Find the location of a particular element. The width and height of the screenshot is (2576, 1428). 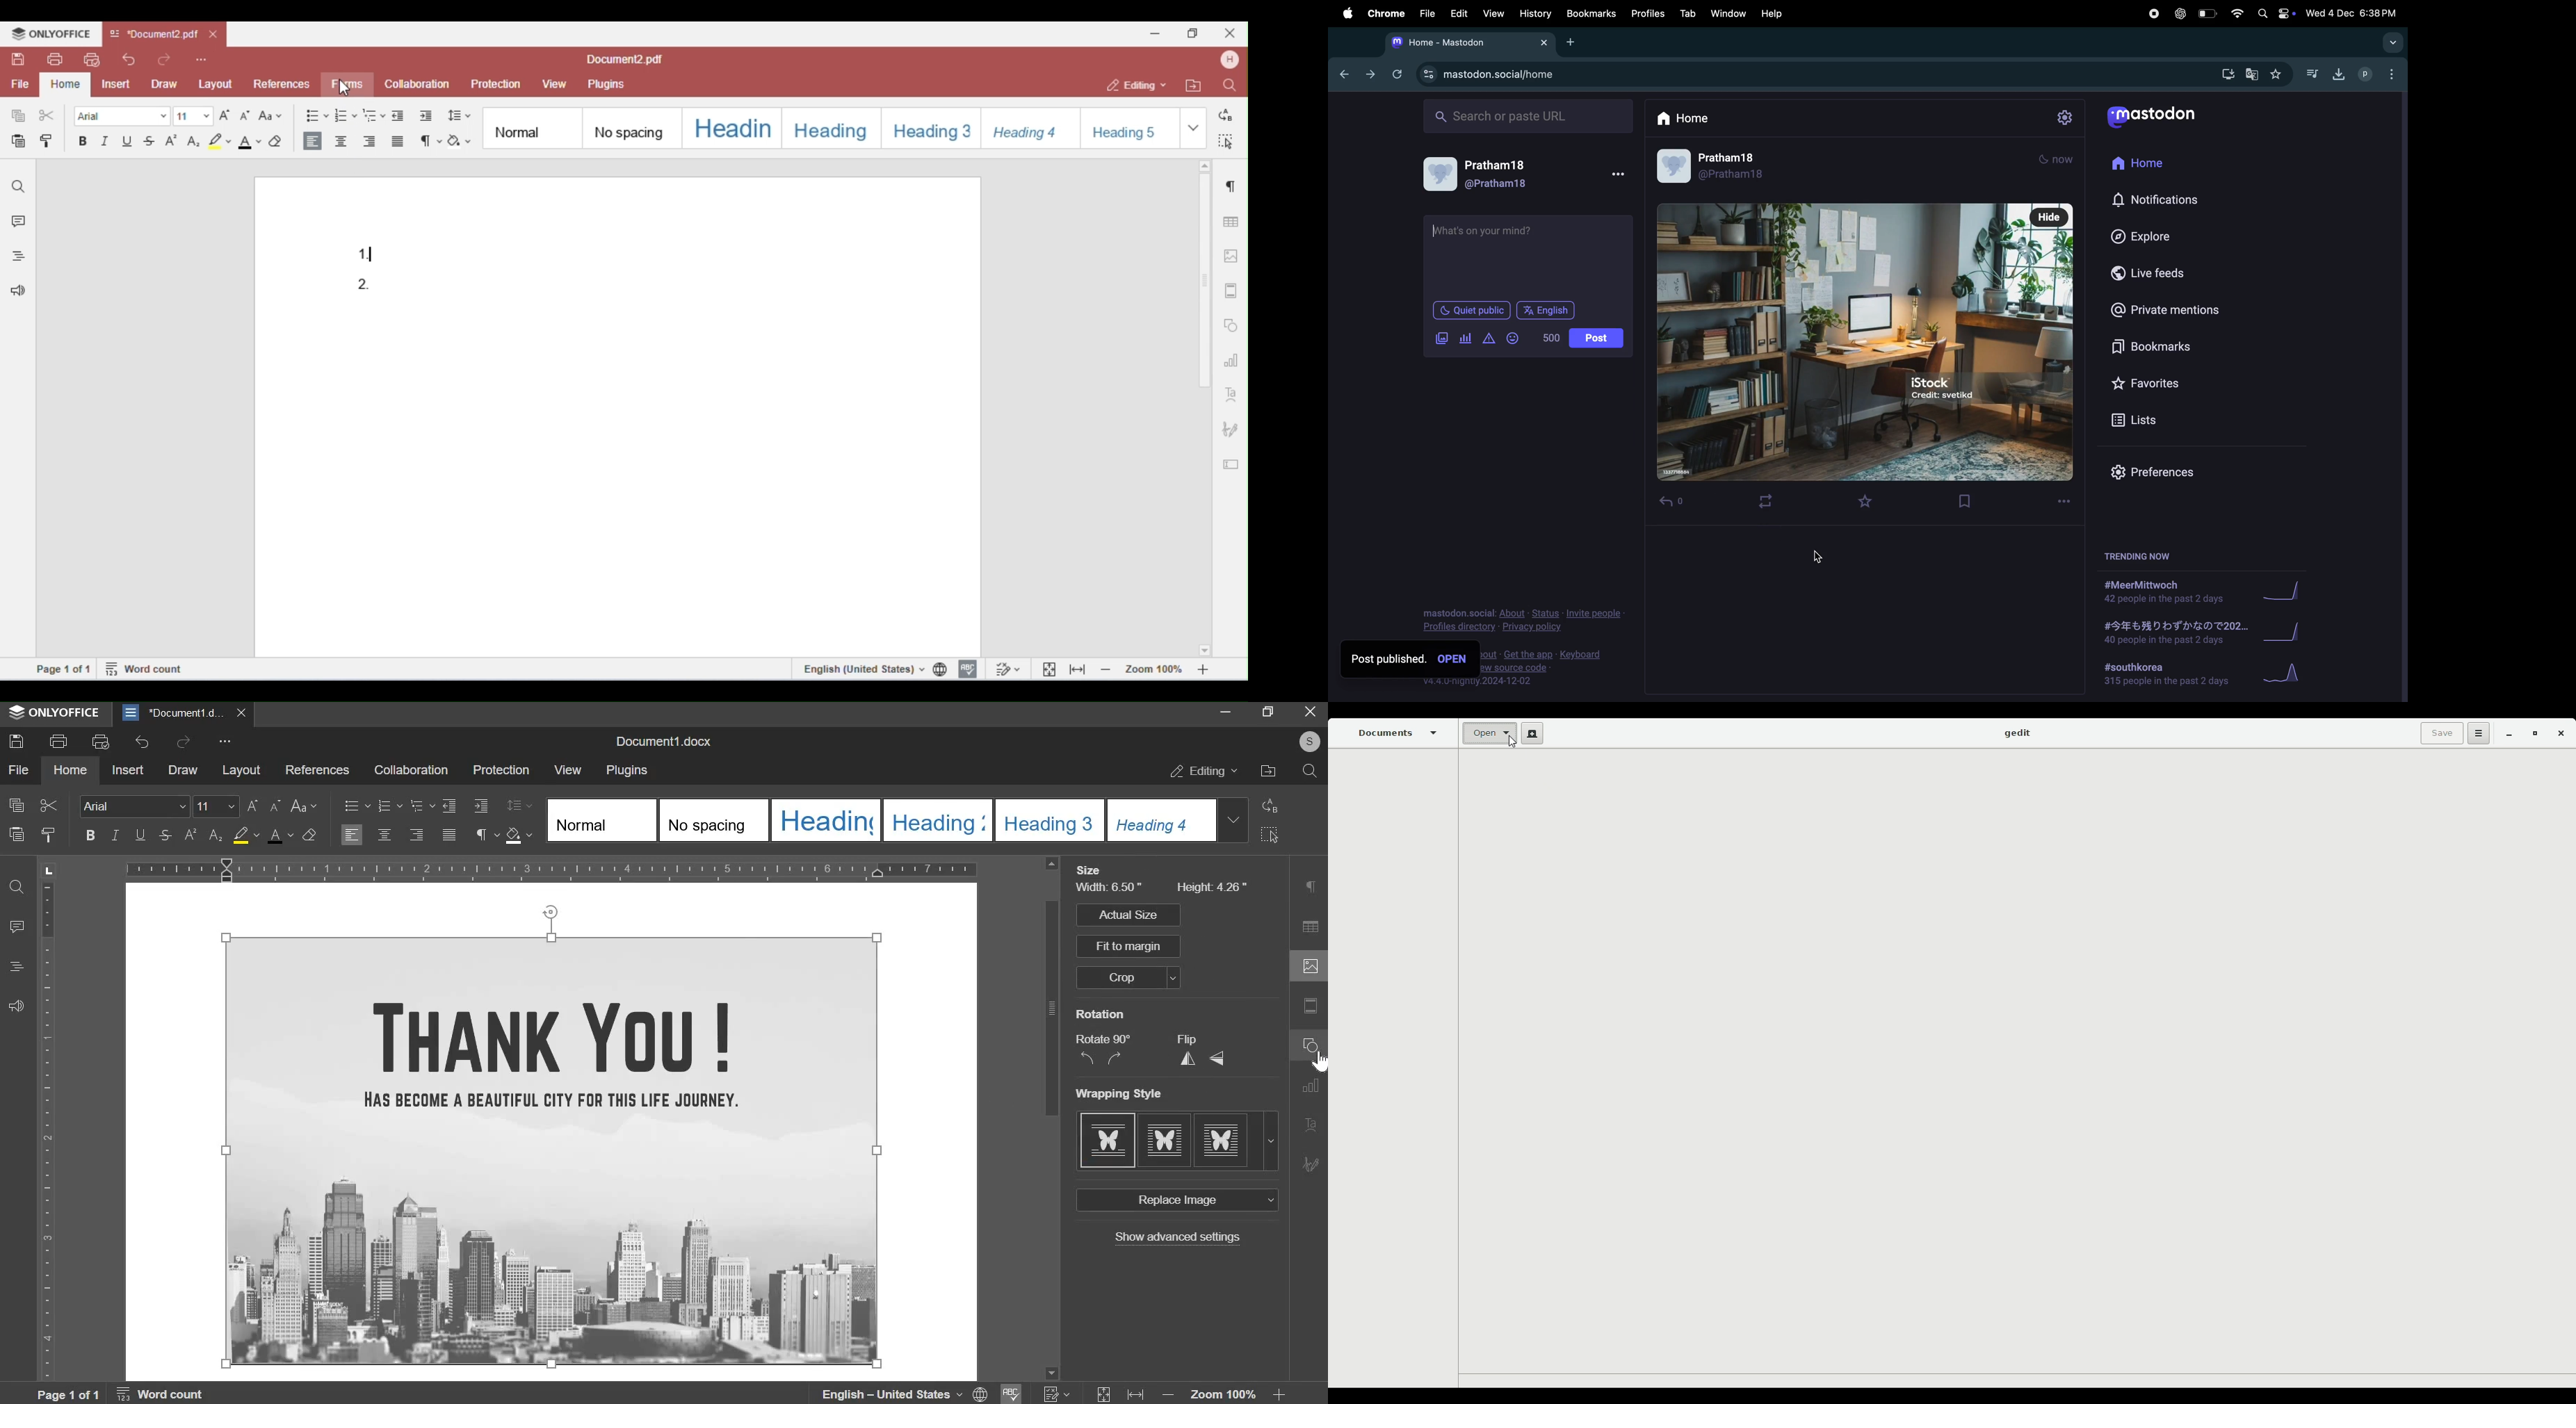

alert is located at coordinates (1487, 338).